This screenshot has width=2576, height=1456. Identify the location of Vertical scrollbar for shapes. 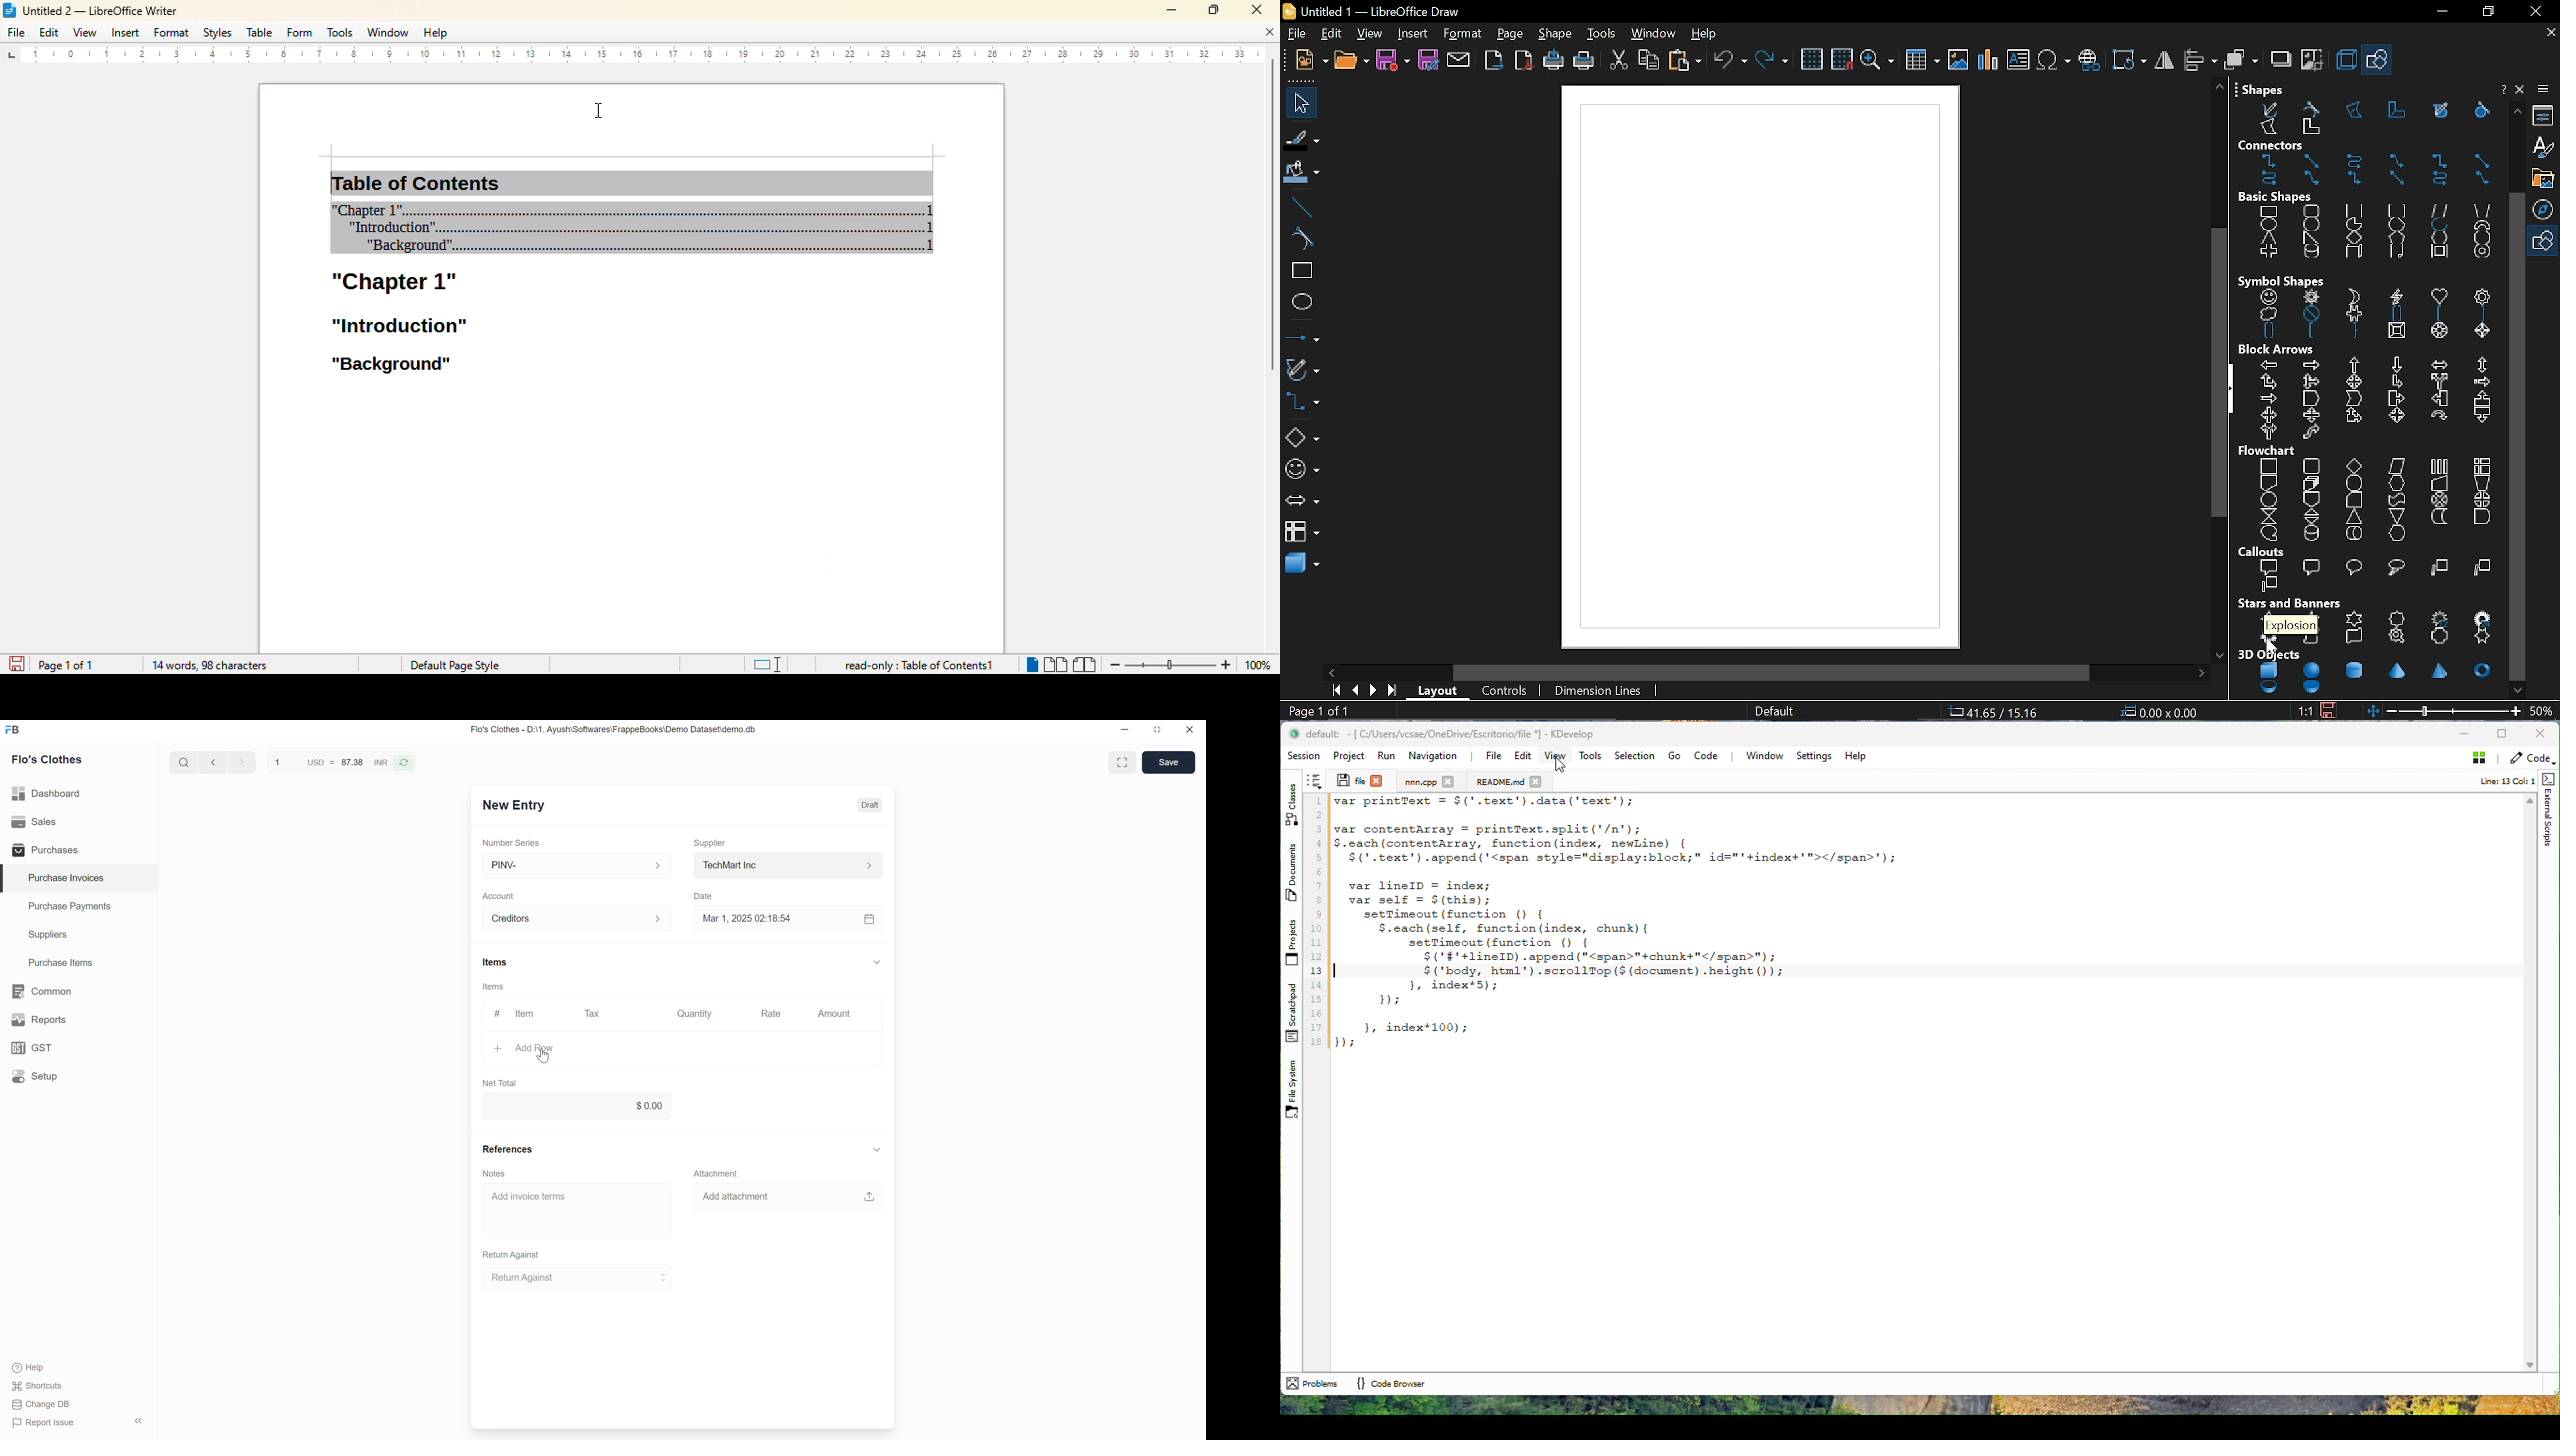
(2519, 436).